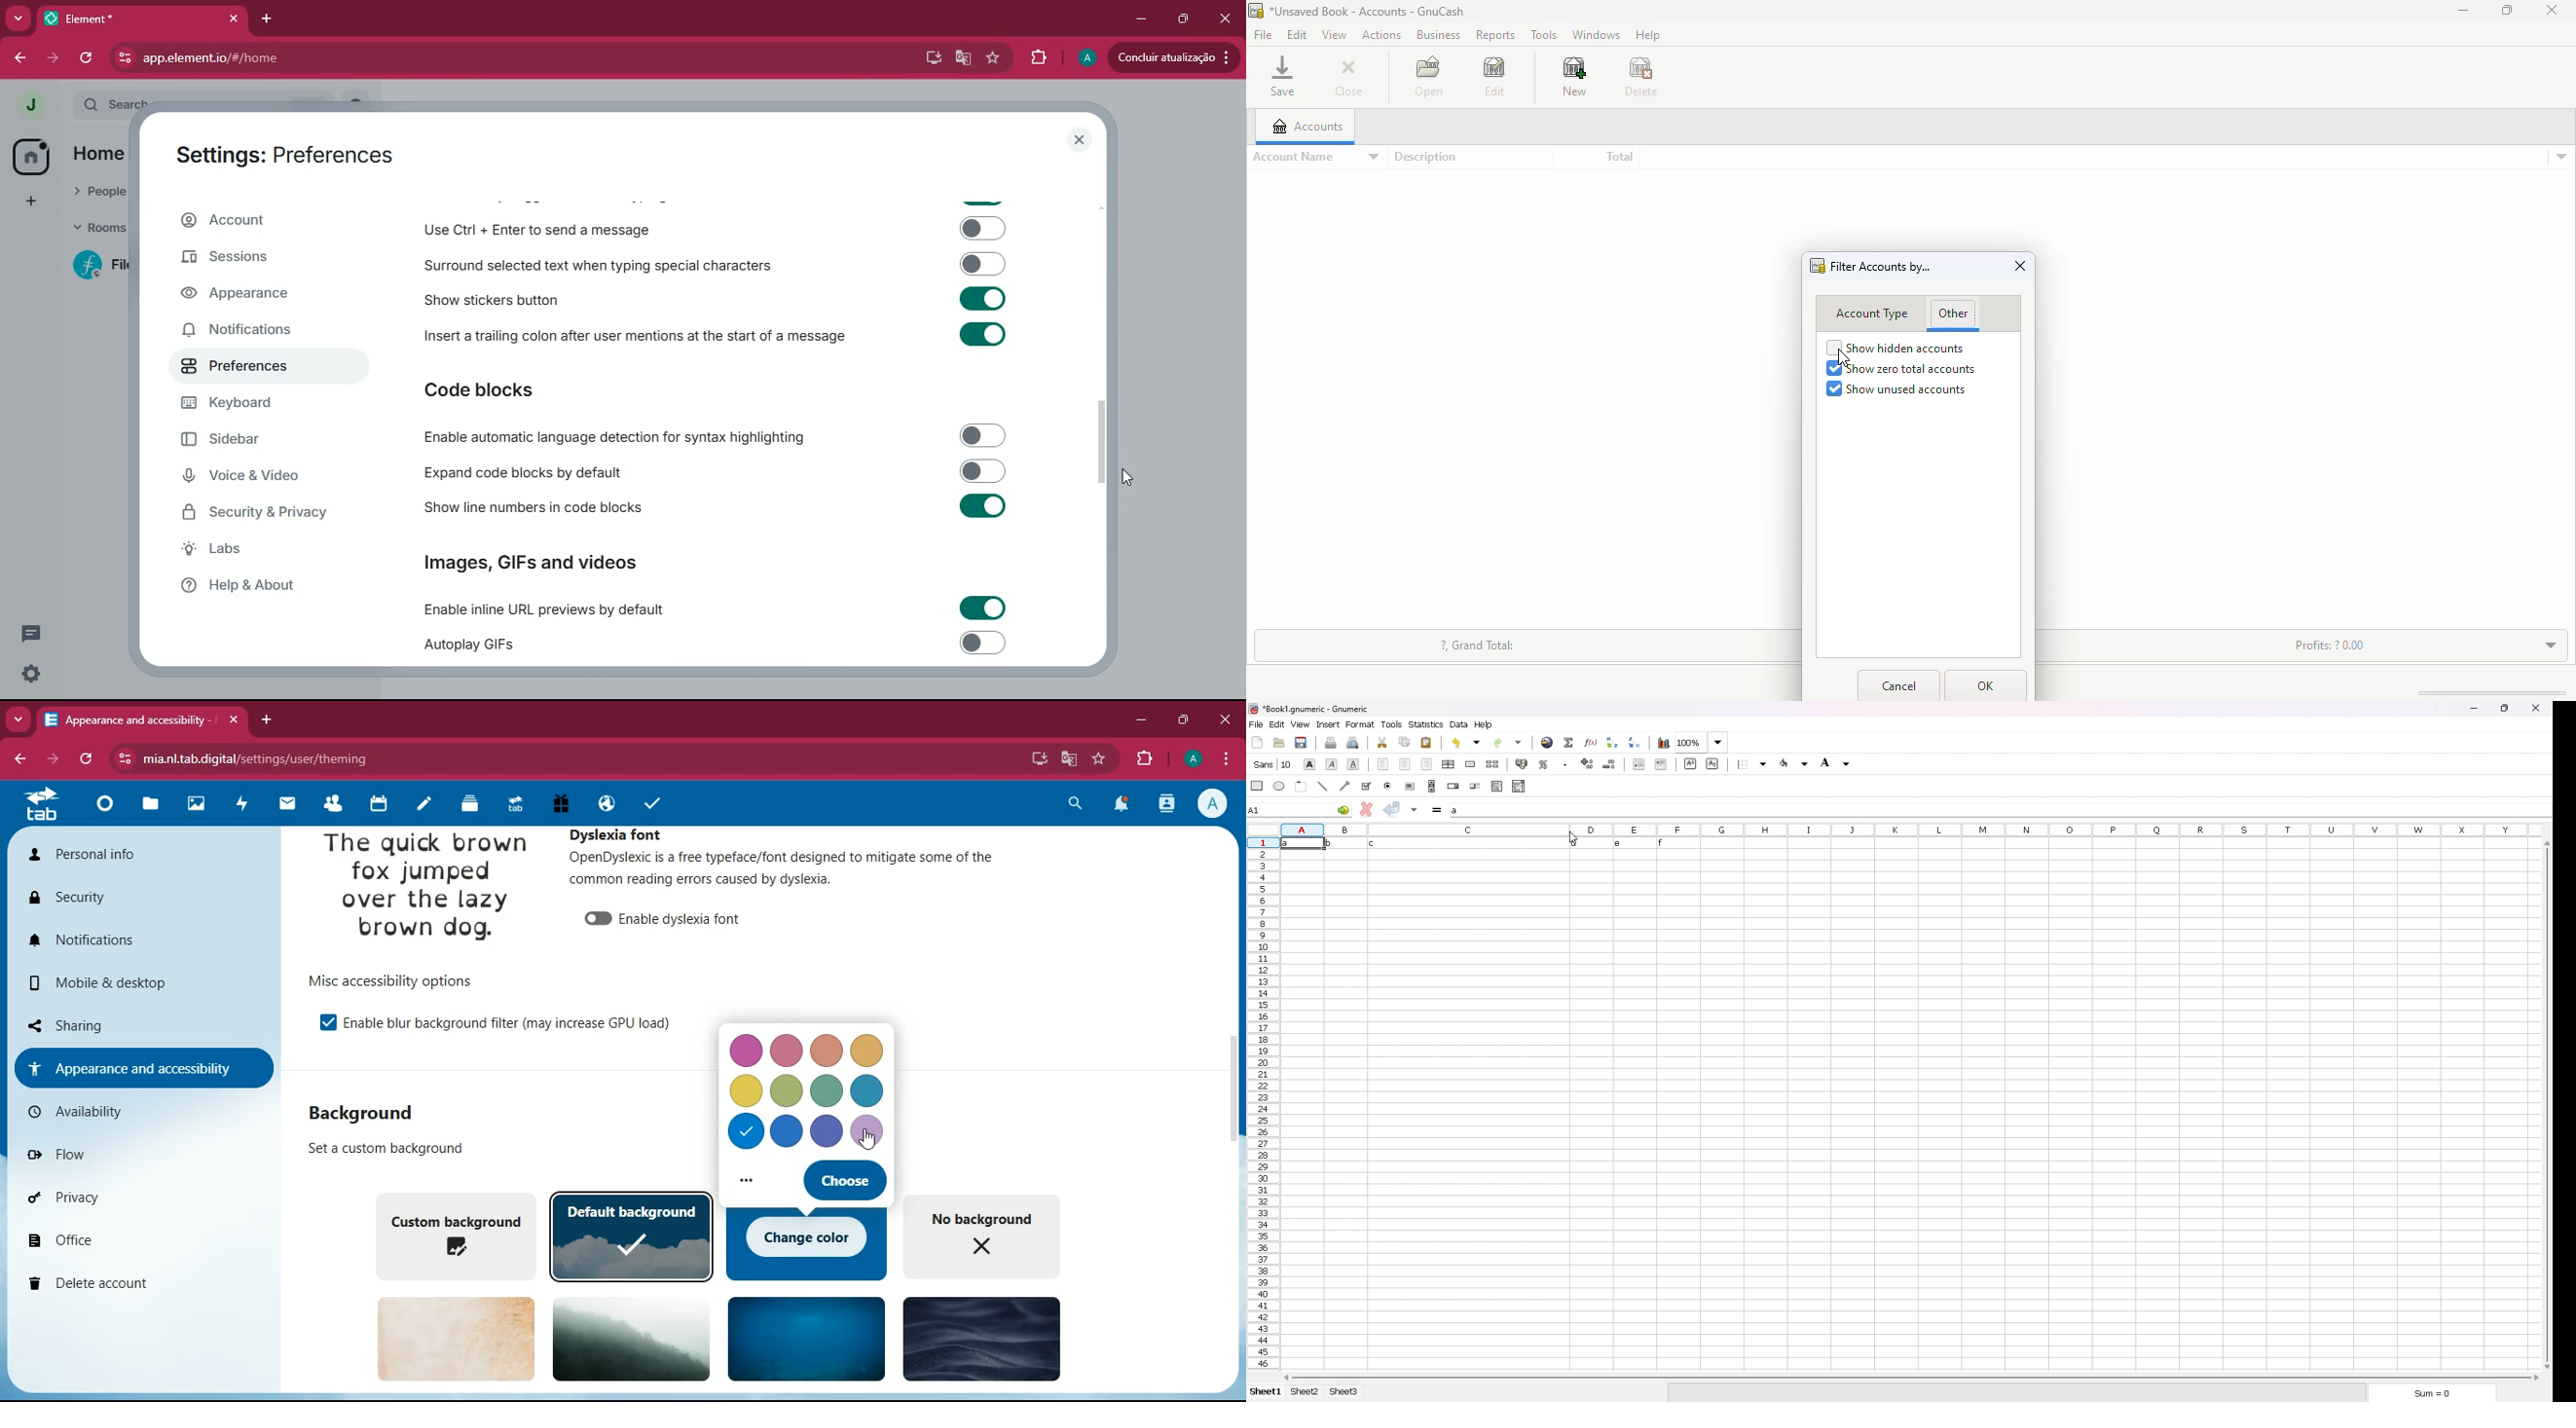 This screenshot has width=2576, height=1428. What do you see at coordinates (869, 1092) in the screenshot?
I see `color` at bounding box center [869, 1092].